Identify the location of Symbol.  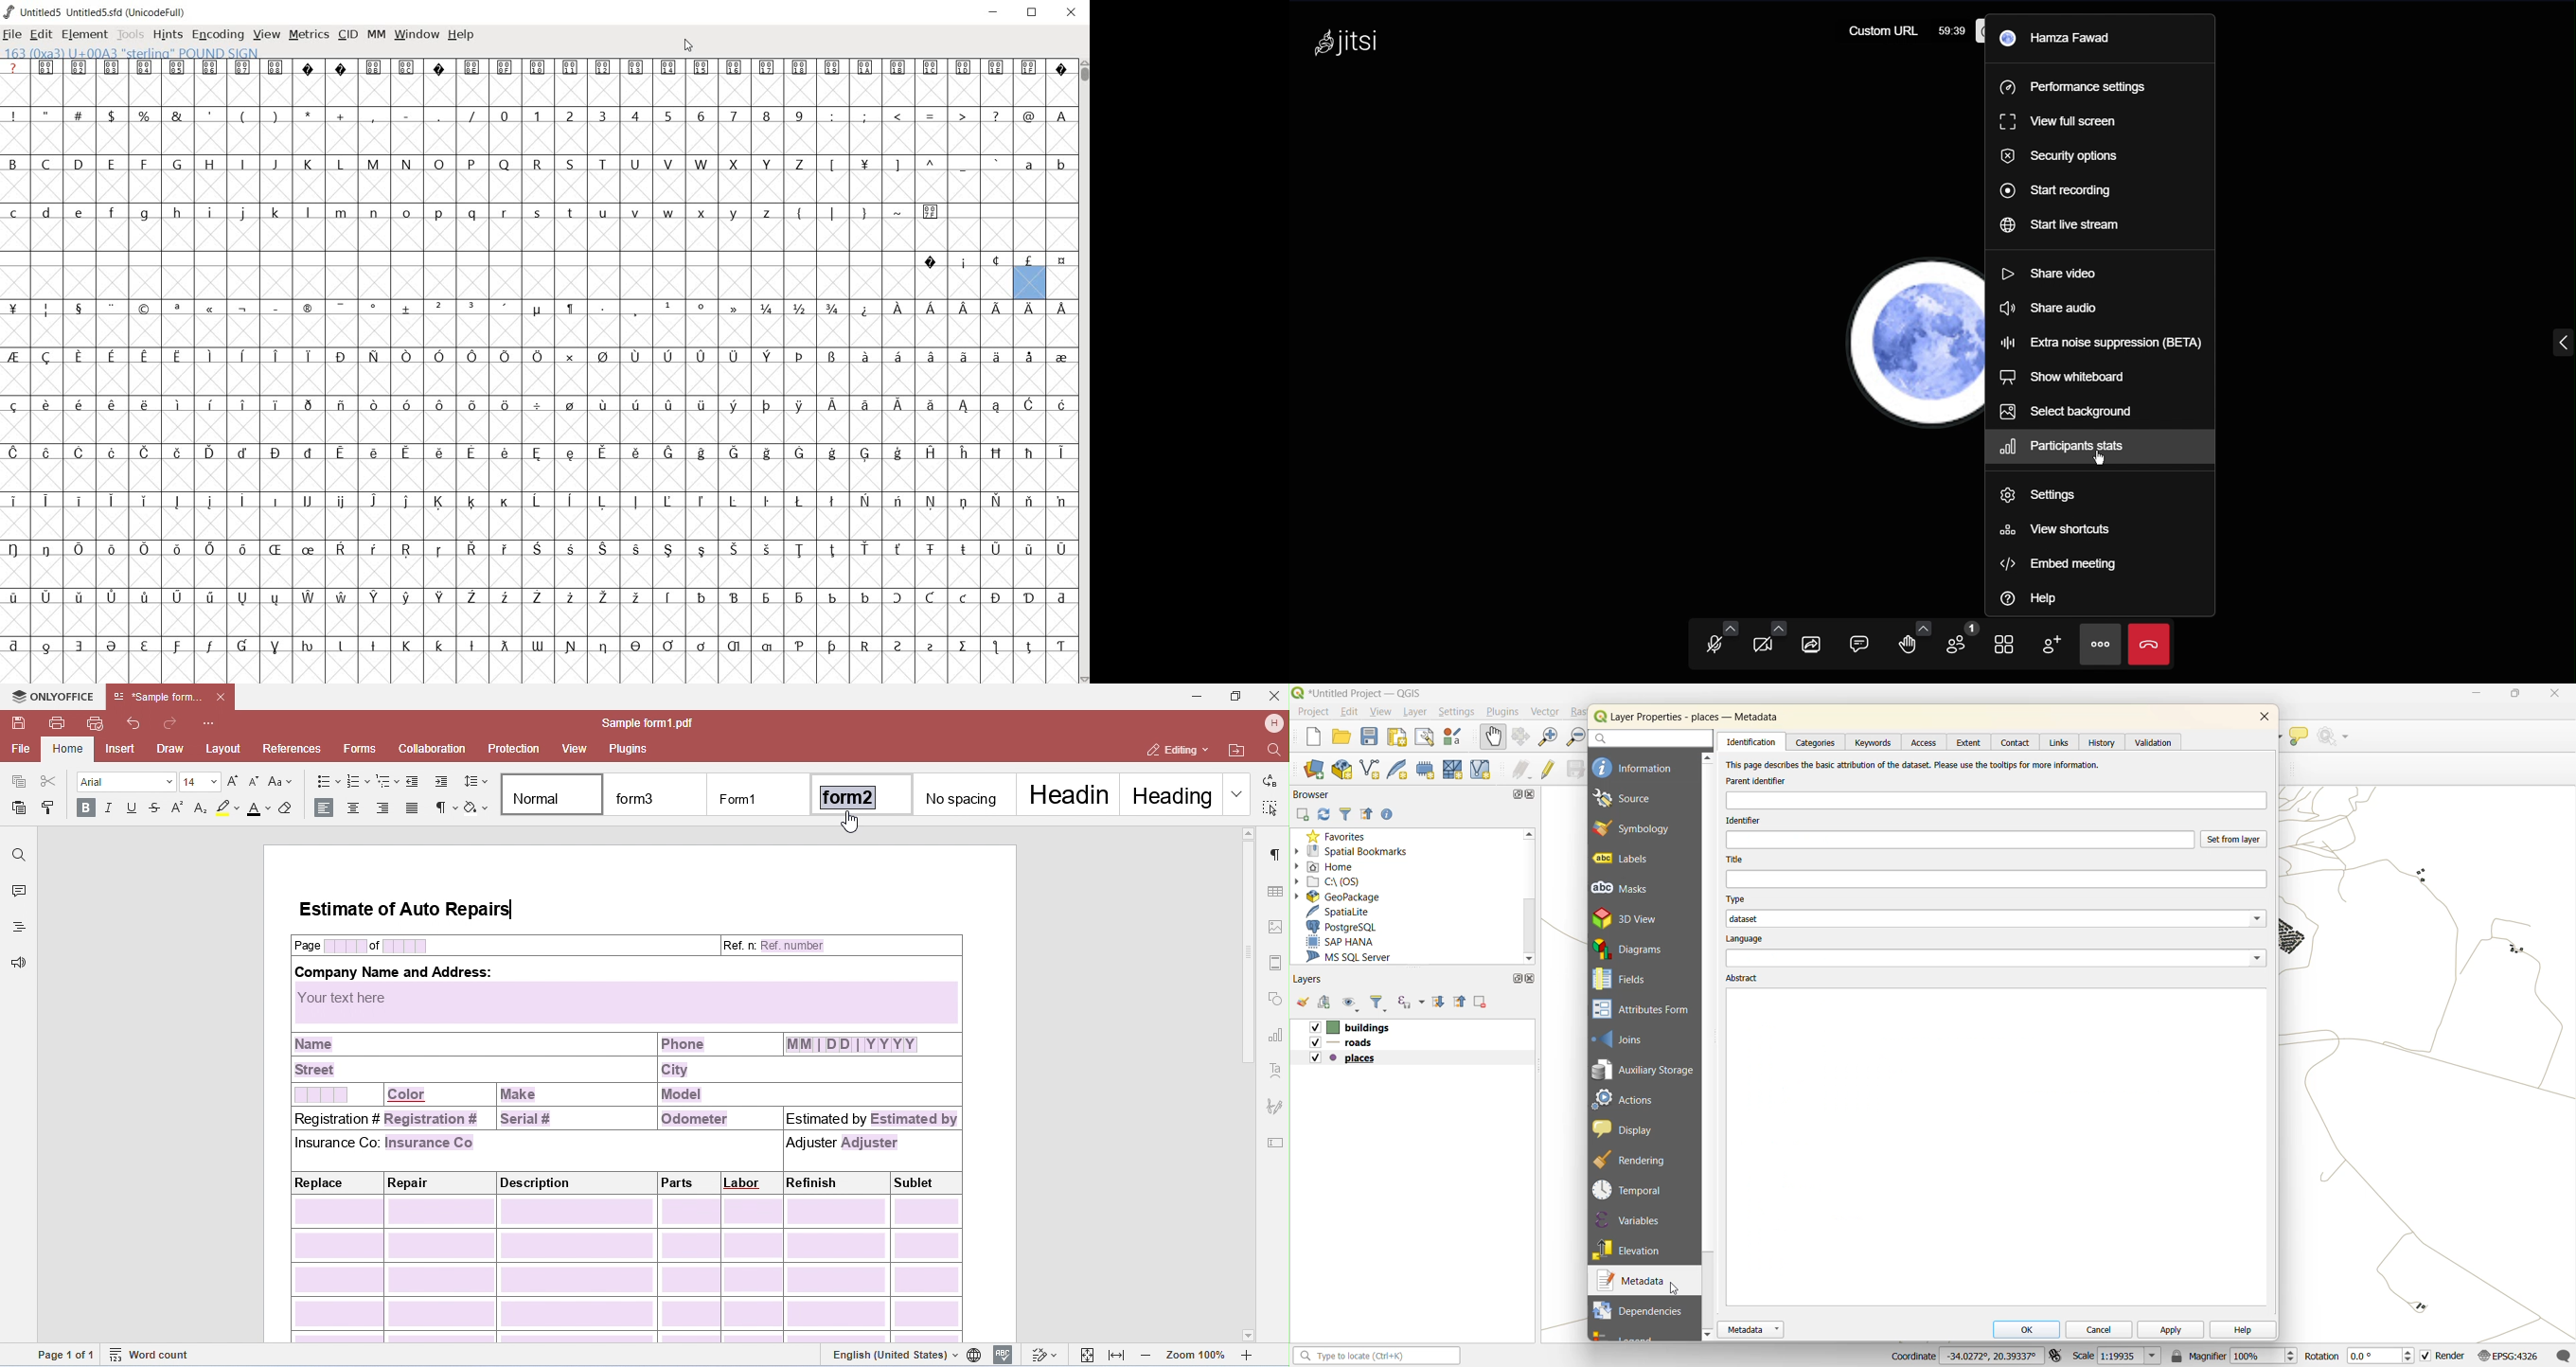
(505, 502).